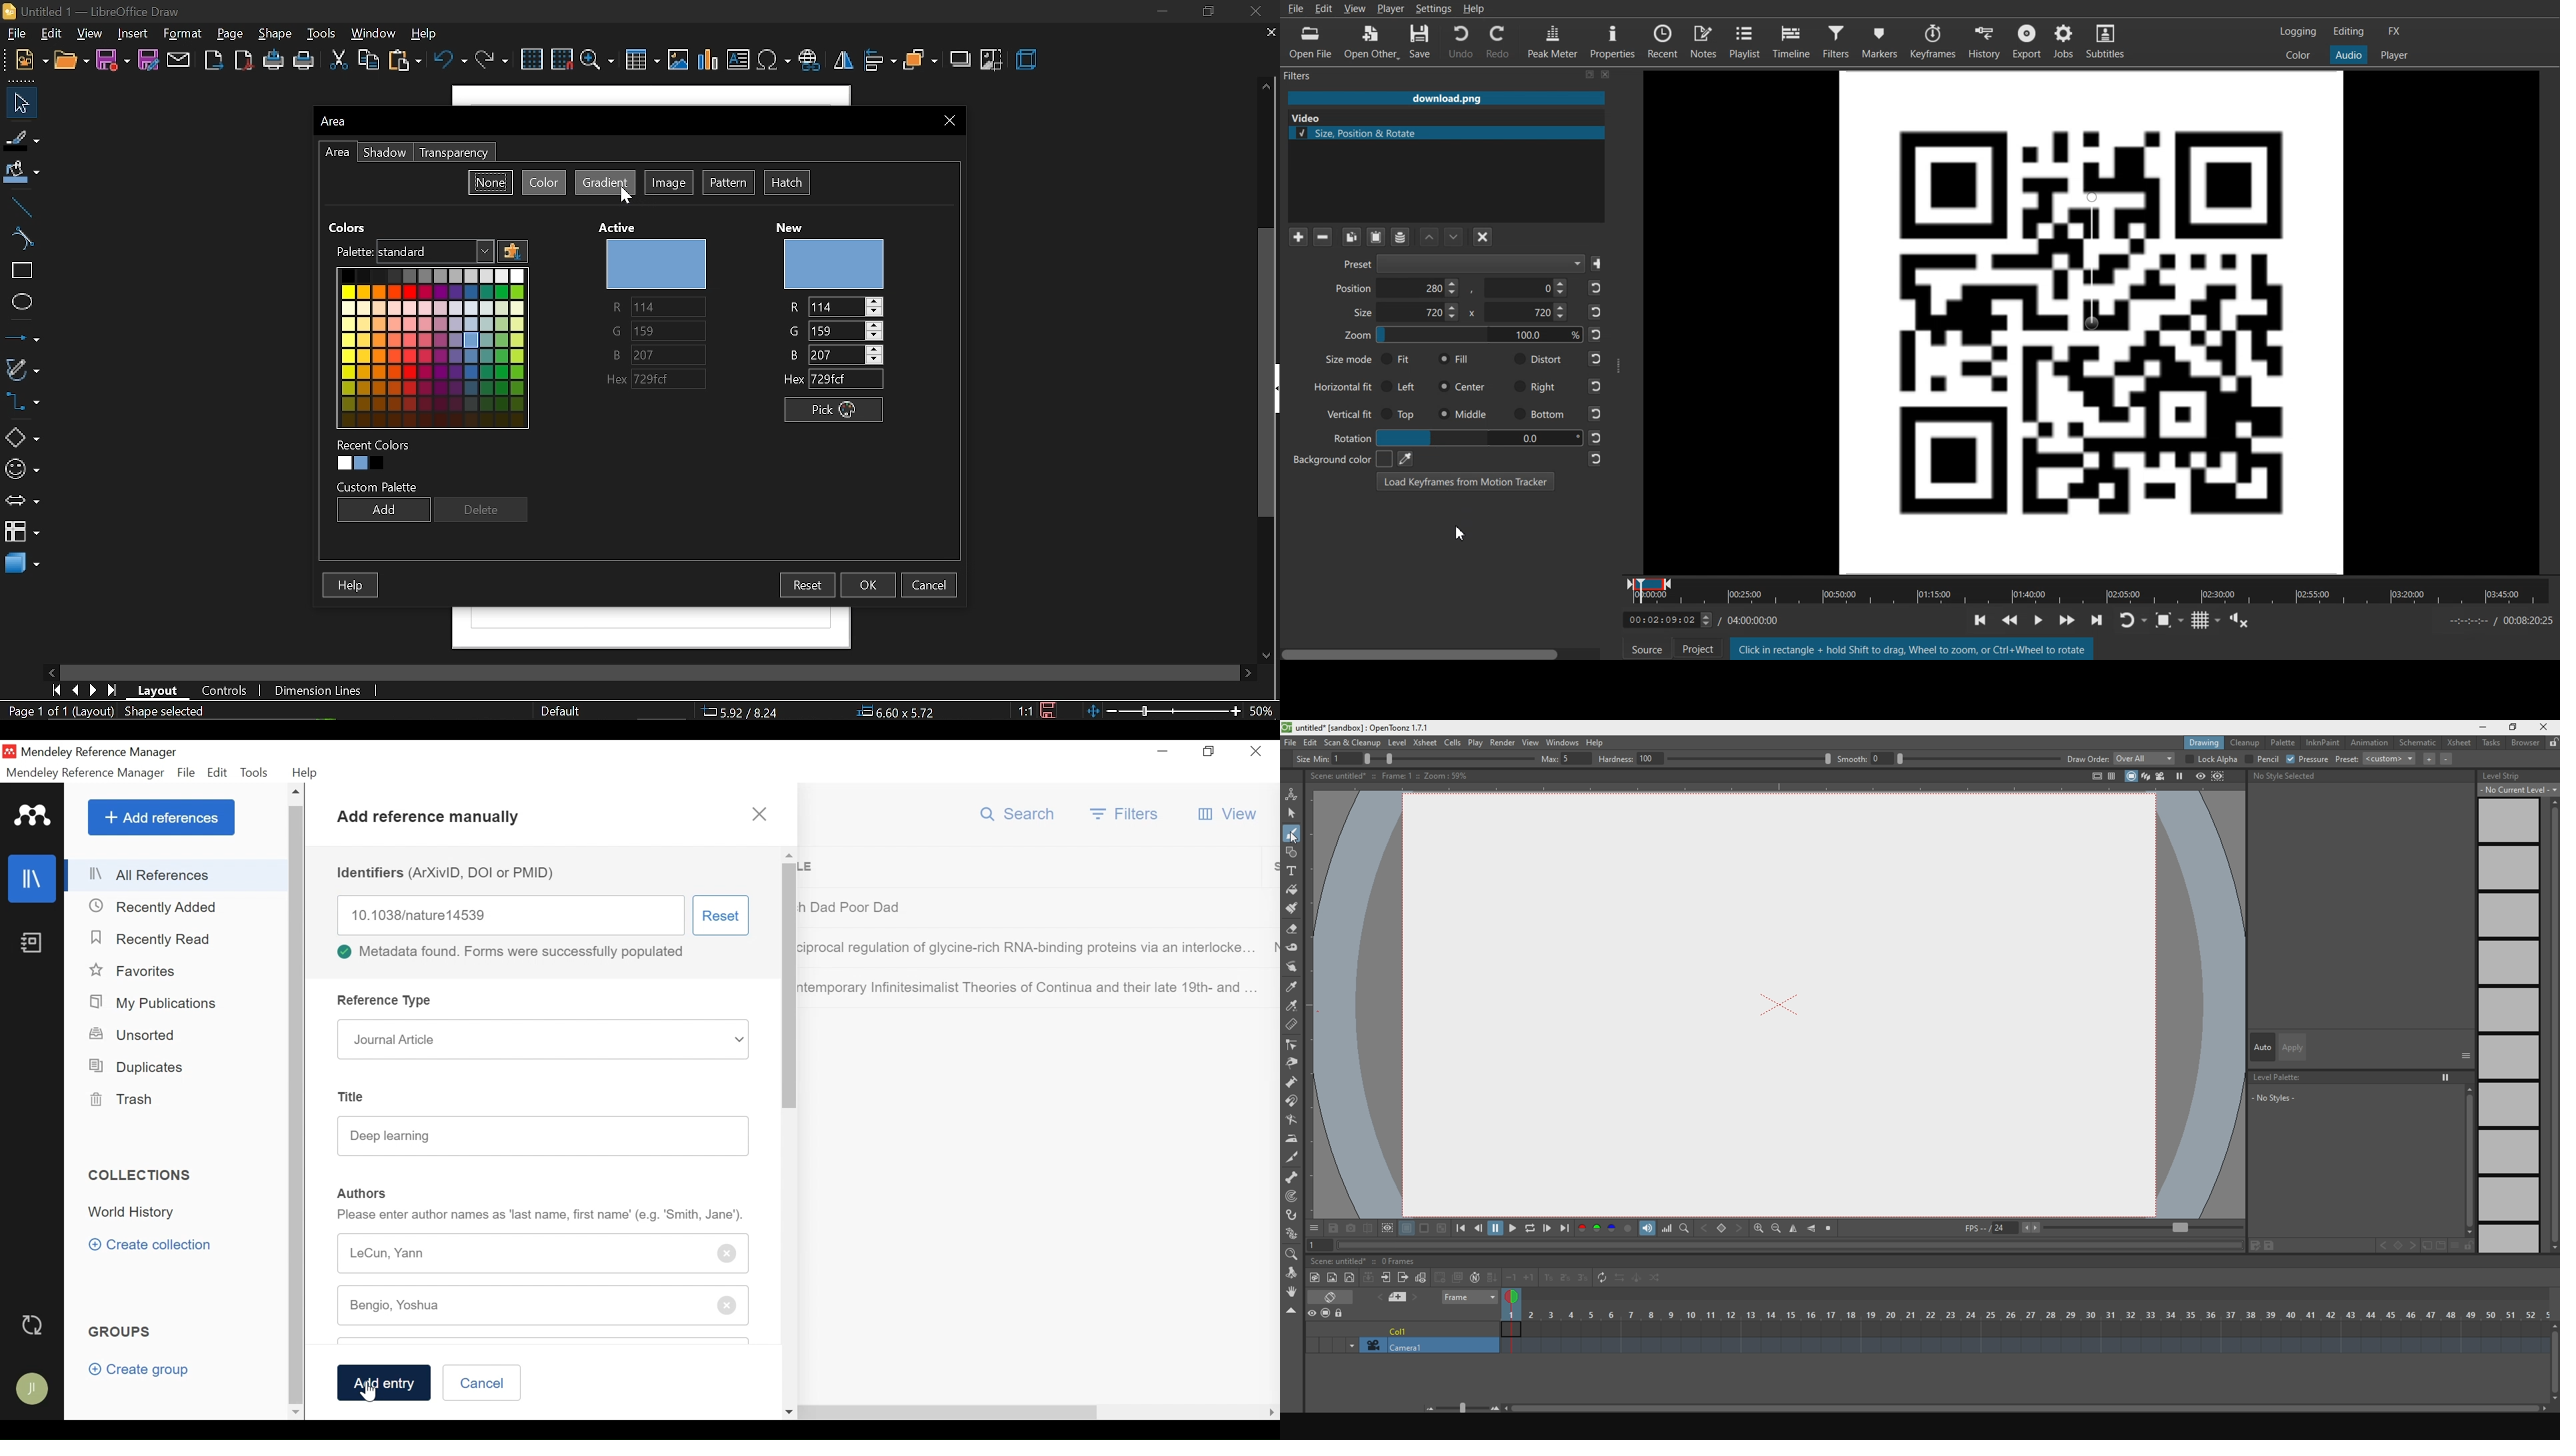 This screenshot has height=1456, width=2576. Describe the element at coordinates (216, 60) in the screenshot. I see `export` at that location.